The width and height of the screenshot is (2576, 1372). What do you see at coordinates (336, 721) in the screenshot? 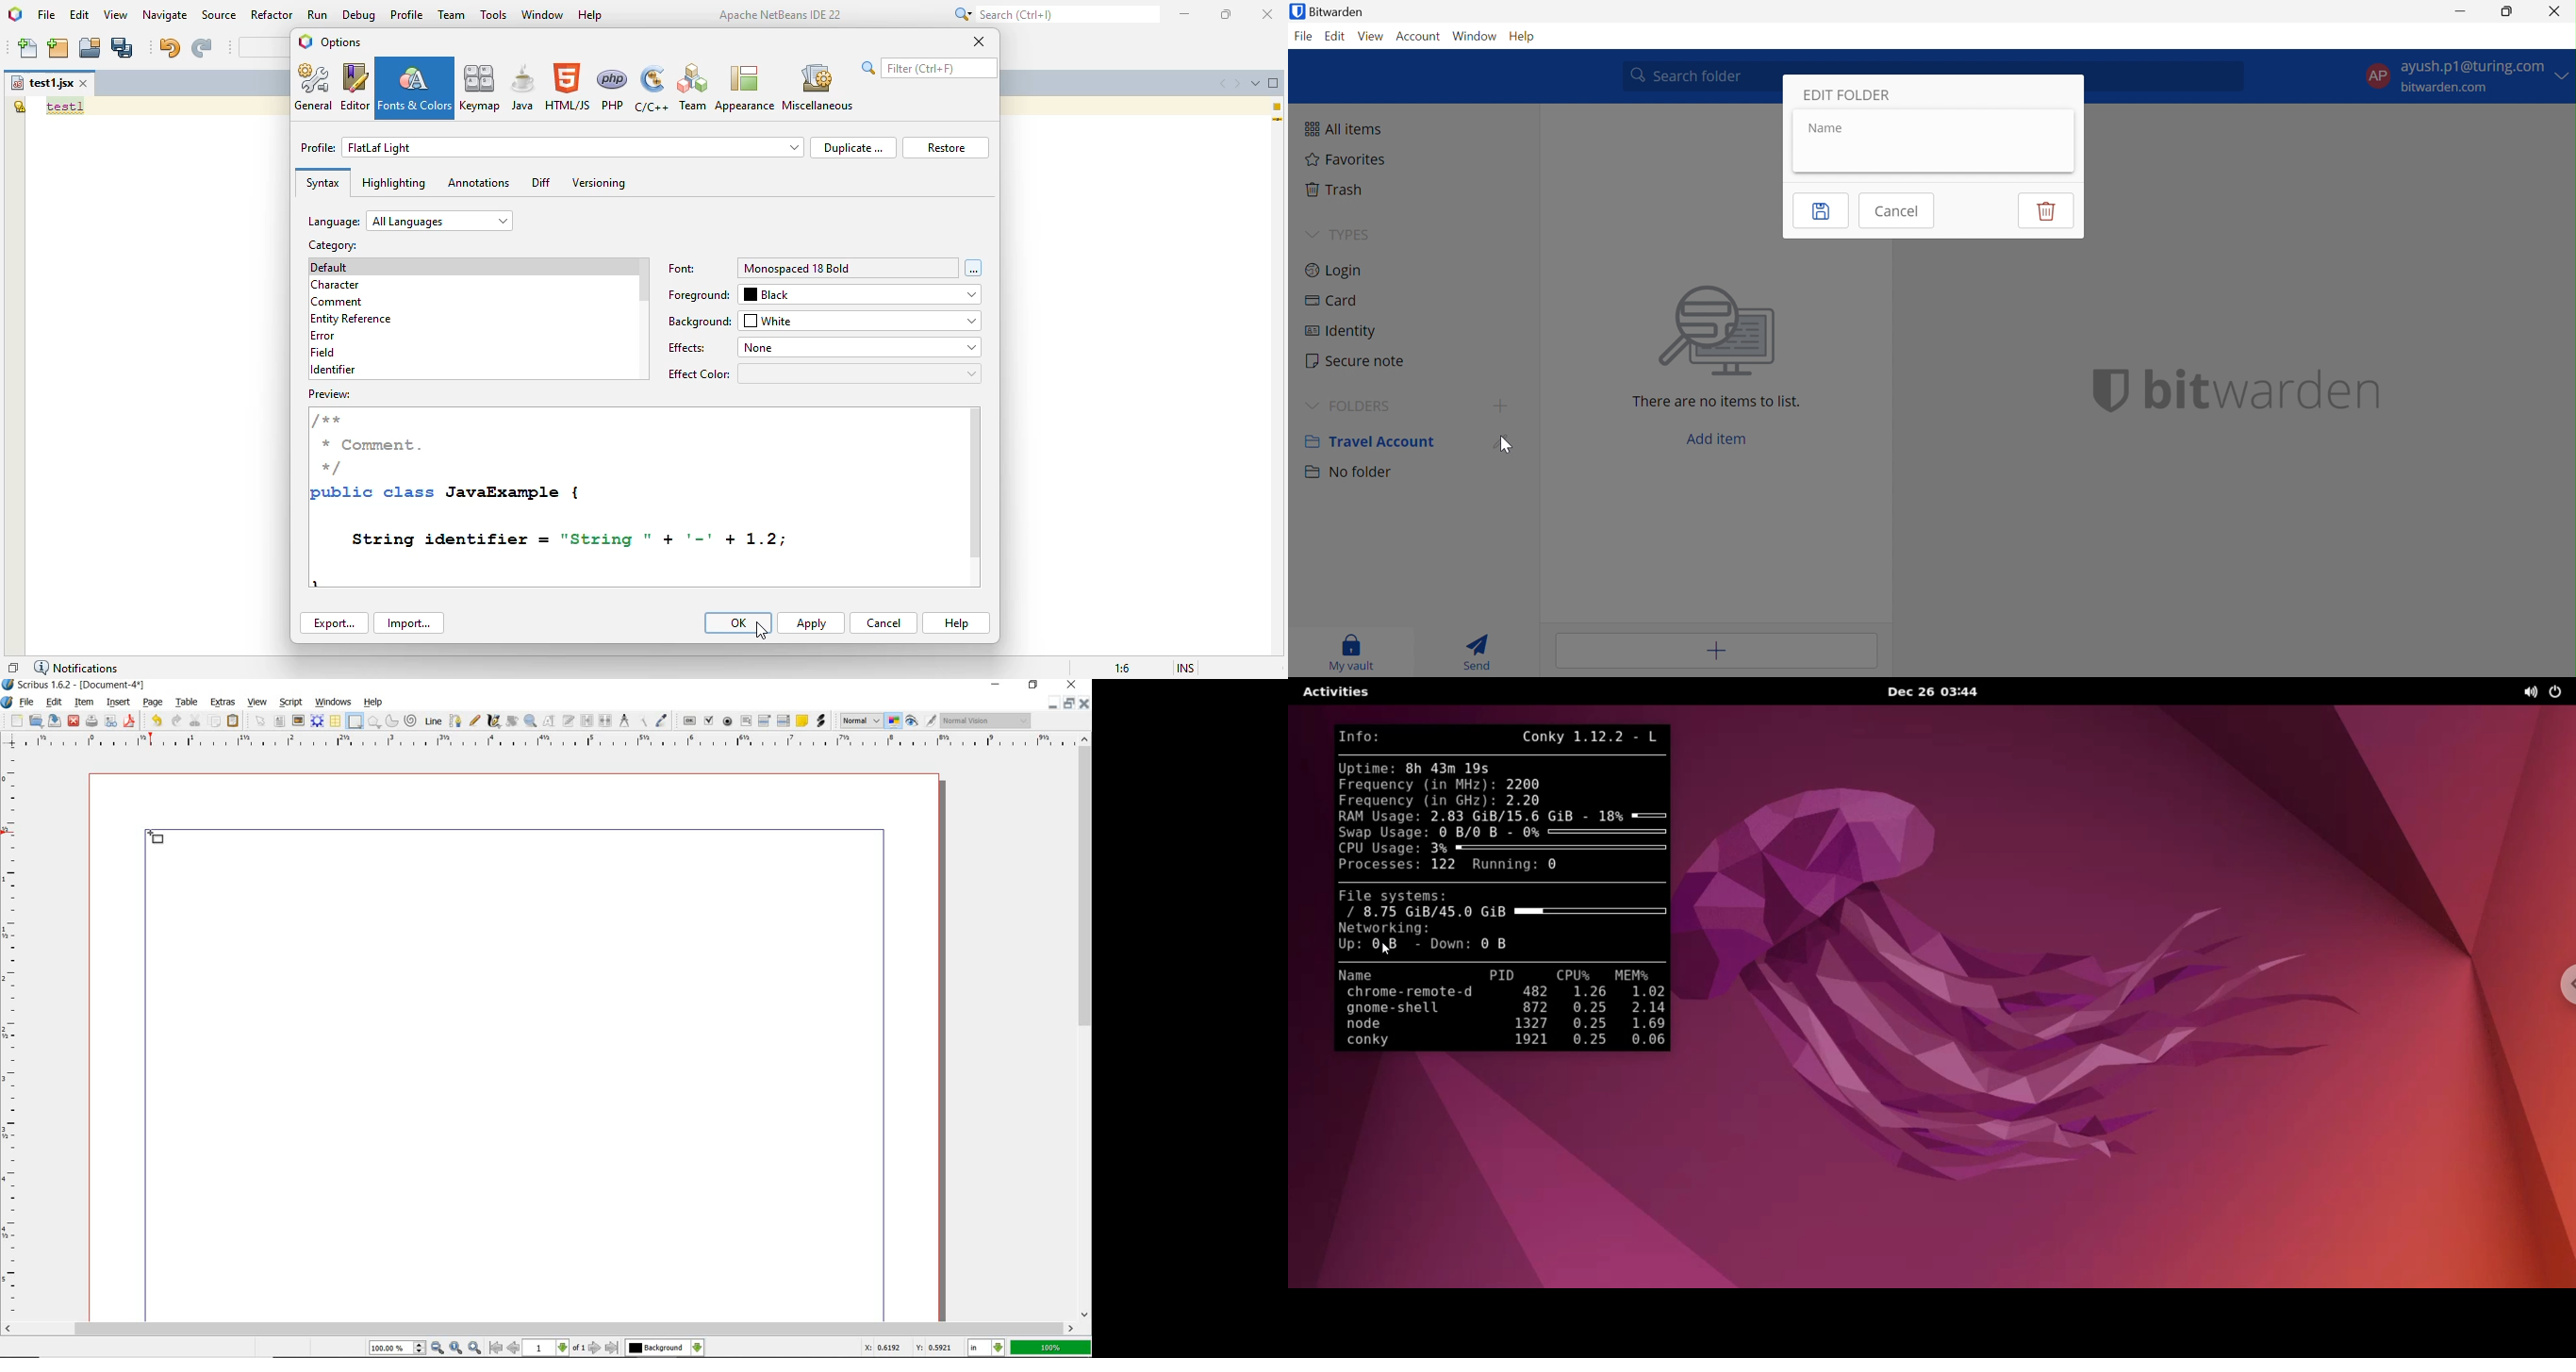
I see `table` at bounding box center [336, 721].